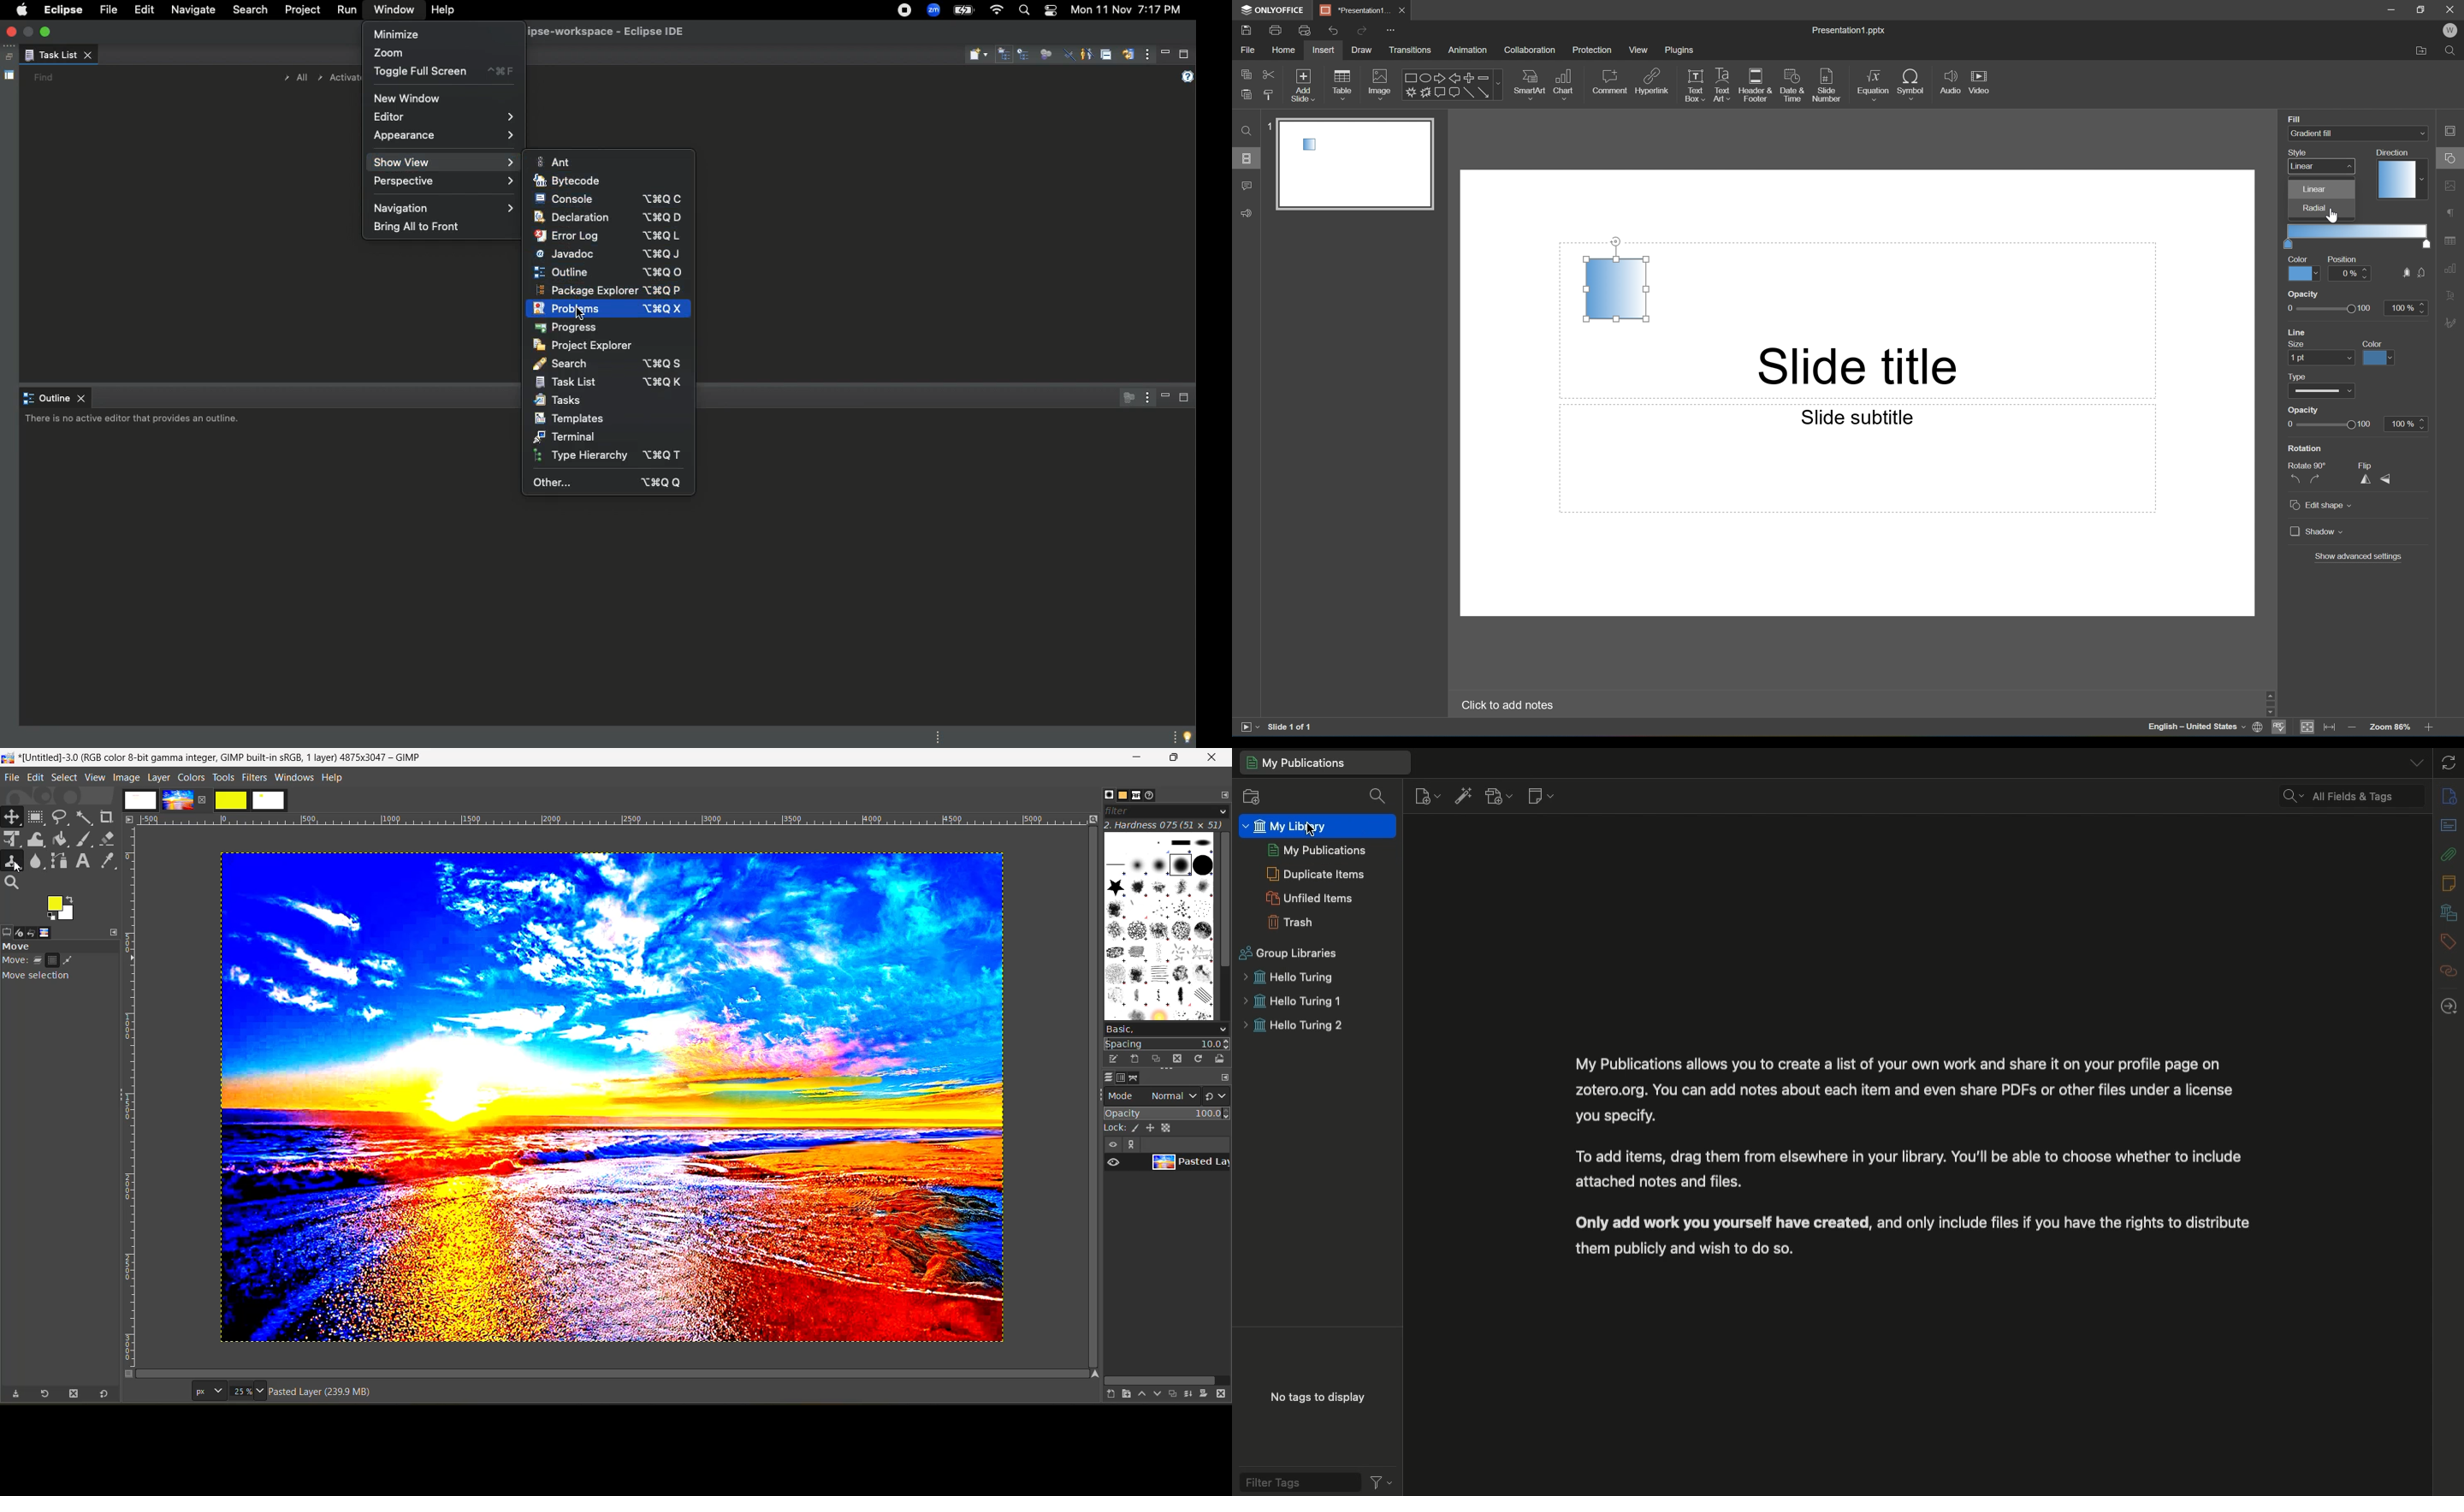  Describe the element at coordinates (1247, 187) in the screenshot. I see `Comment` at that location.